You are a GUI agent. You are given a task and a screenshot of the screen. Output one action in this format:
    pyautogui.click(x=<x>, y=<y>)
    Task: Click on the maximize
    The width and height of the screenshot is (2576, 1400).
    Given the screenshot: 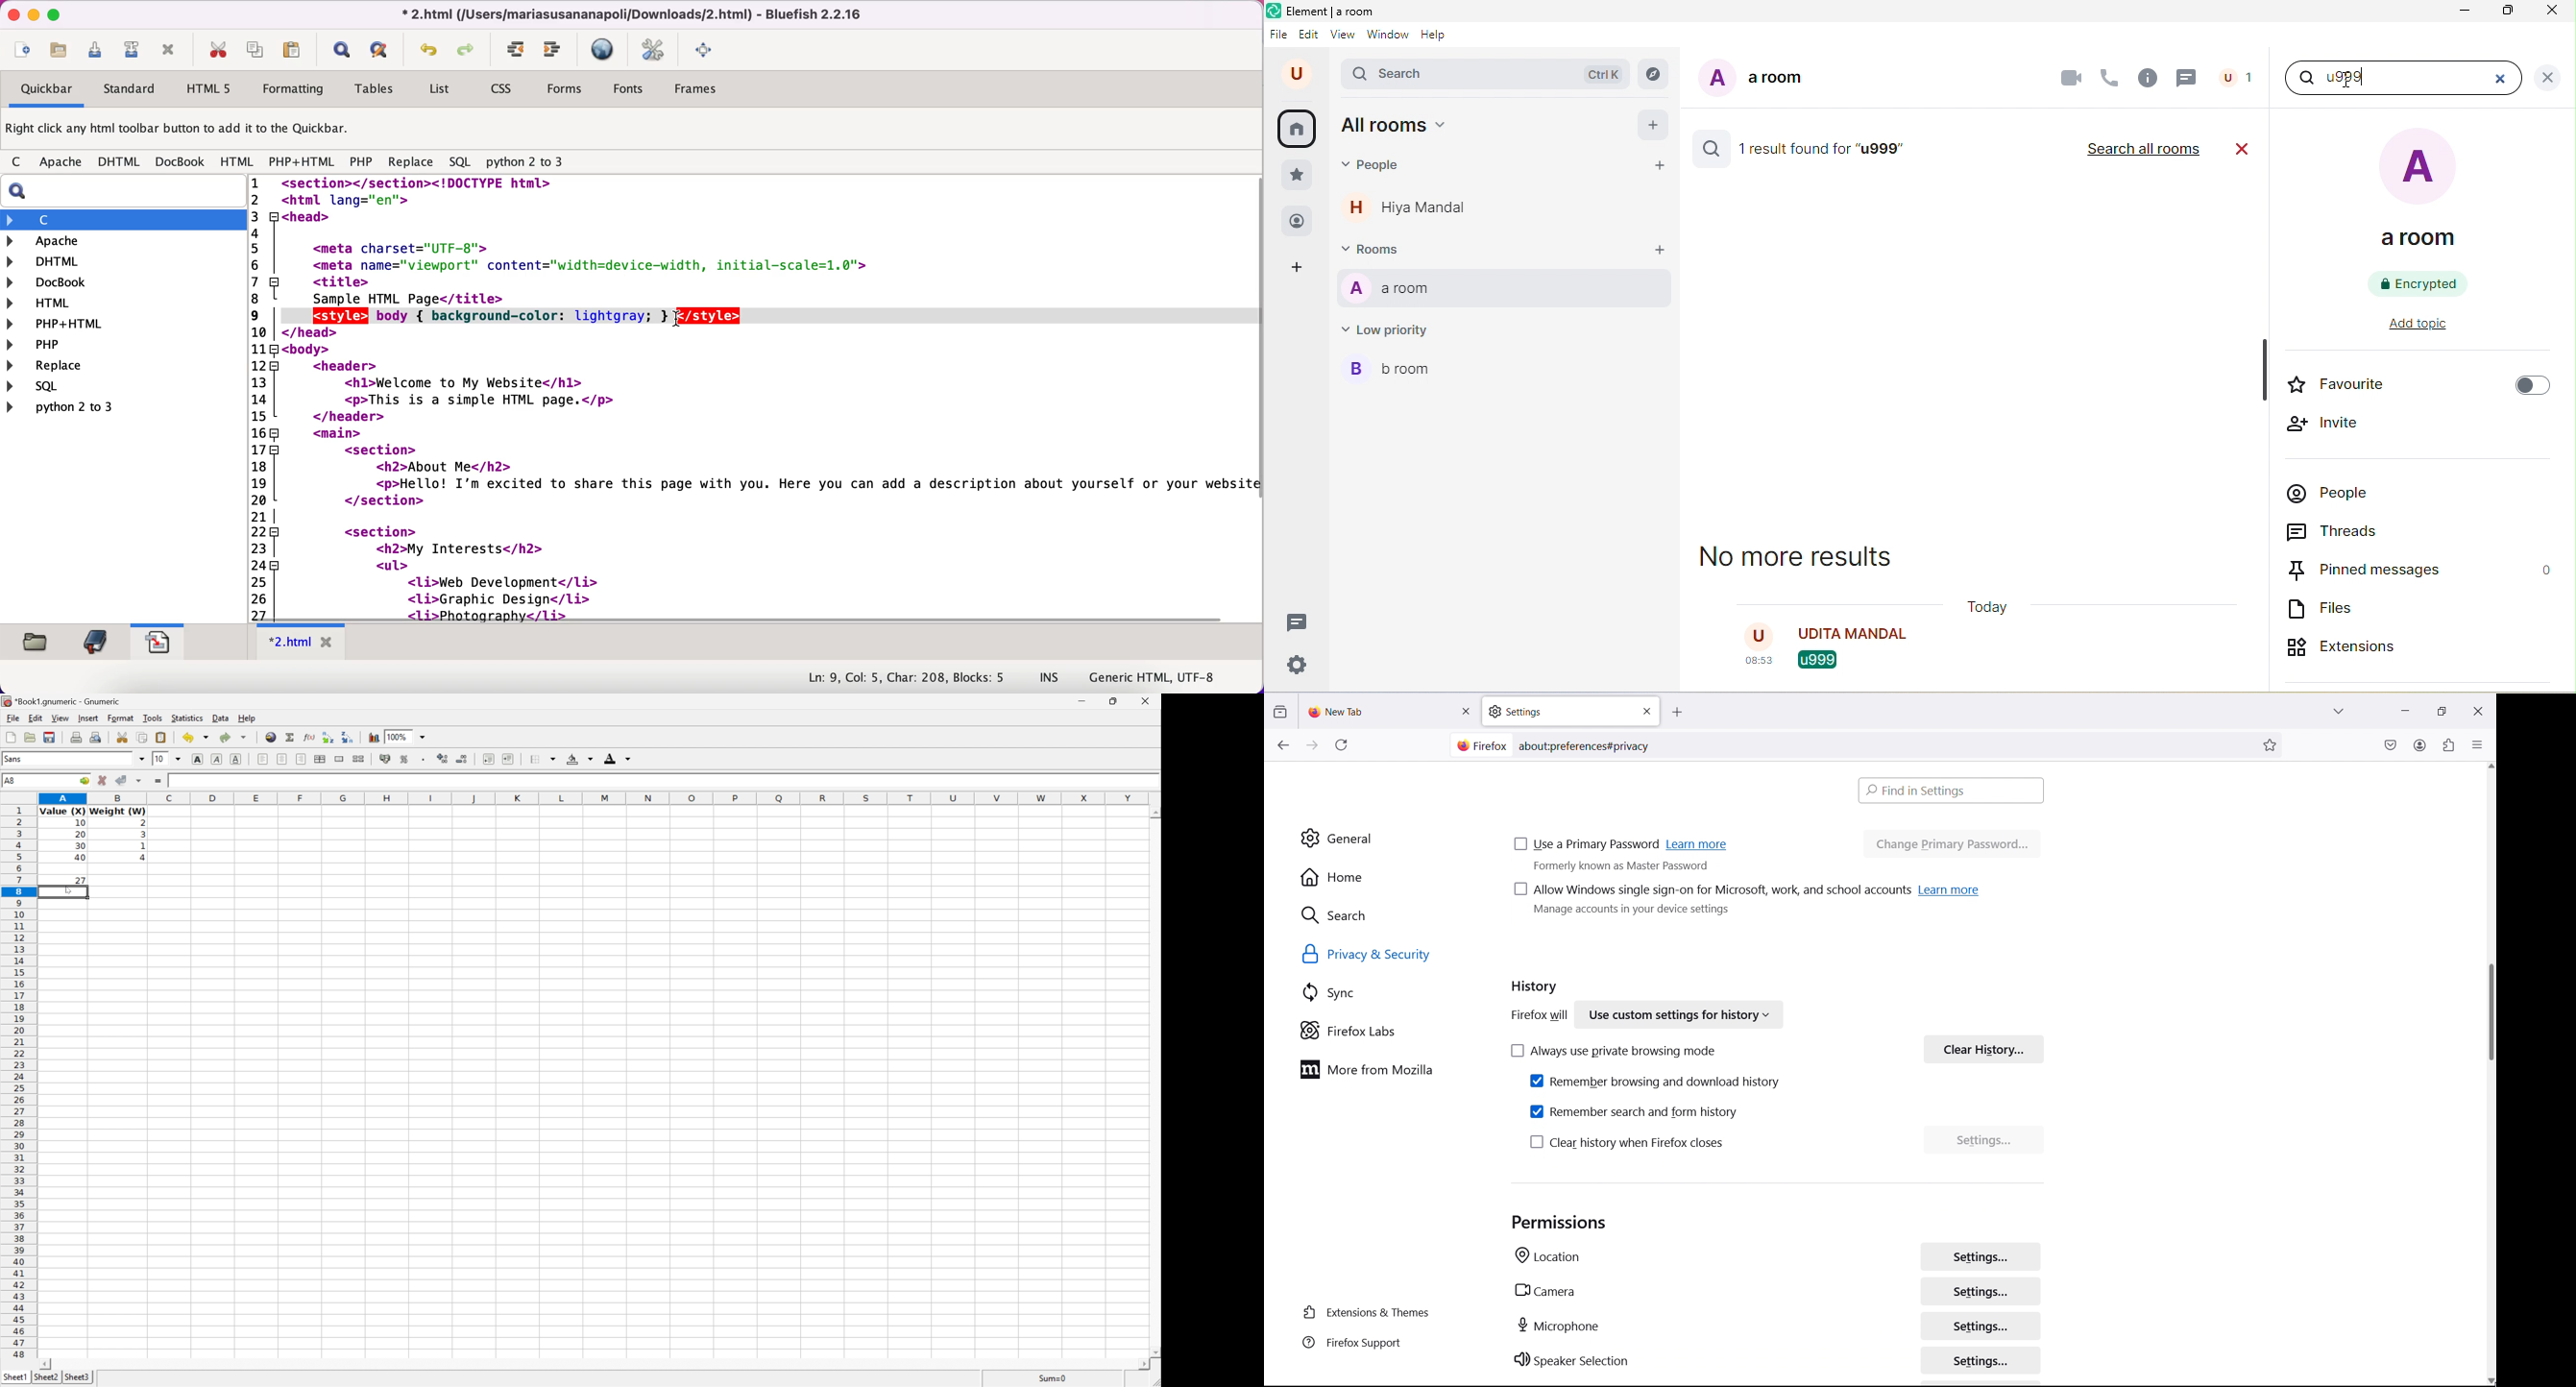 What is the action you would take?
    pyautogui.click(x=2510, y=13)
    